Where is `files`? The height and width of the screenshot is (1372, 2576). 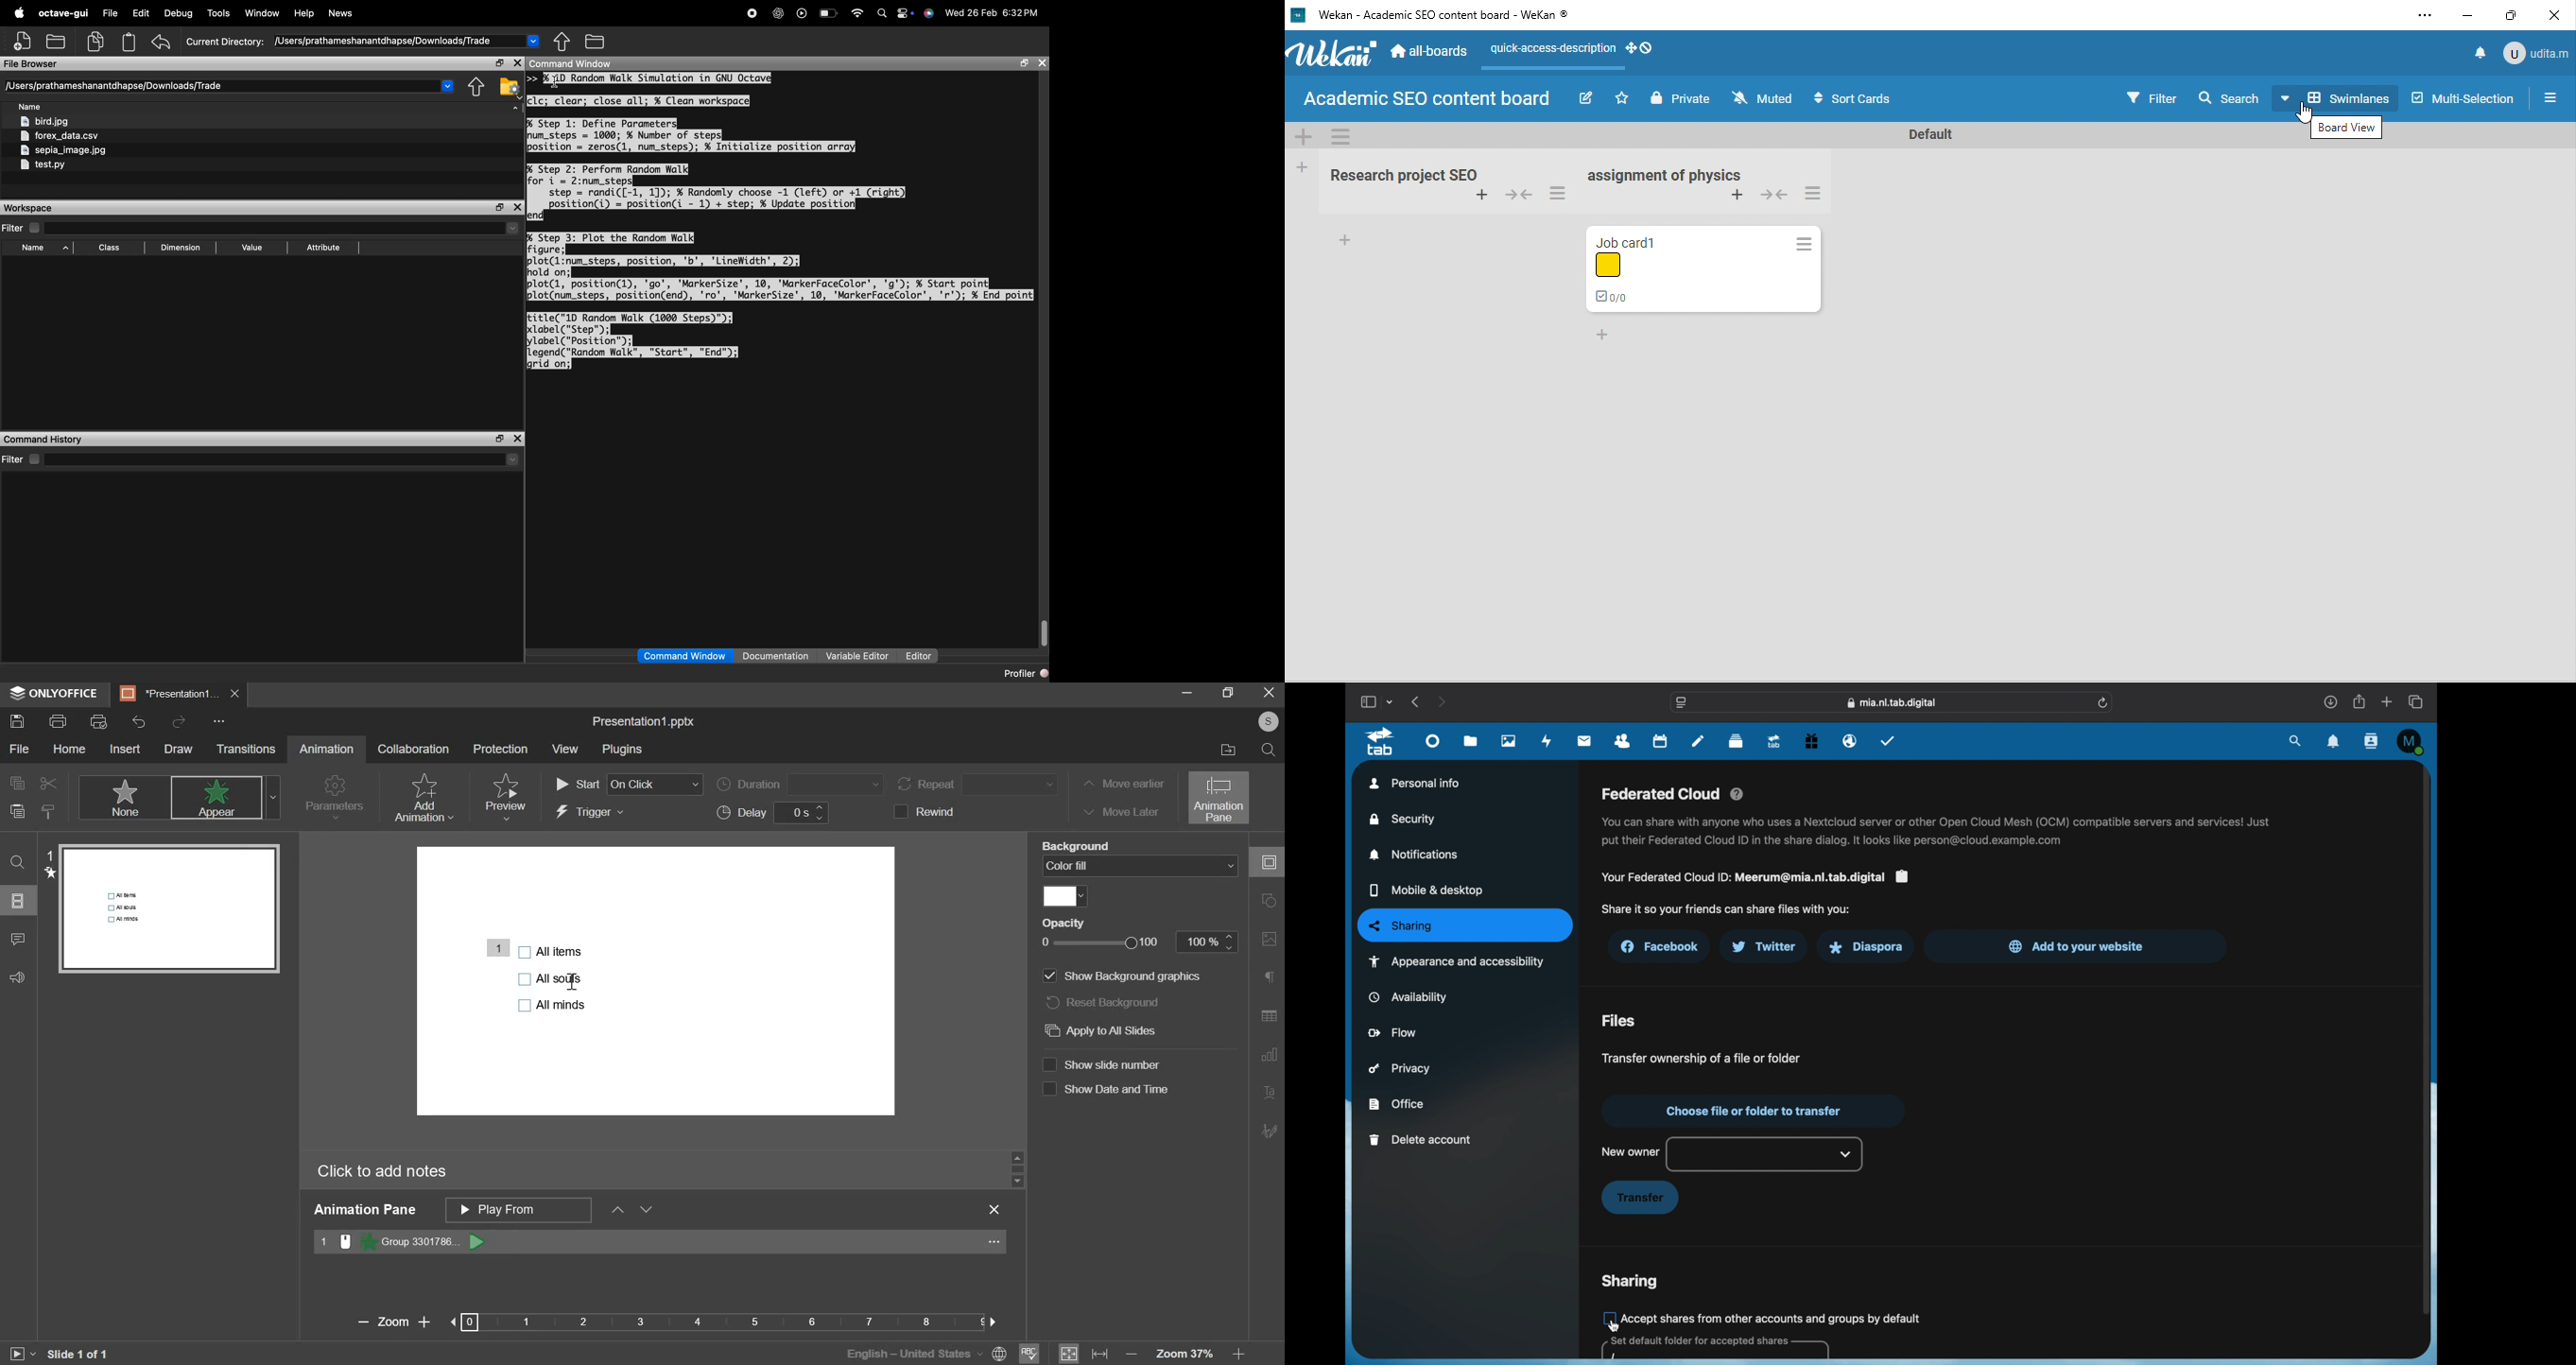
files is located at coordinates (1619, 1021).